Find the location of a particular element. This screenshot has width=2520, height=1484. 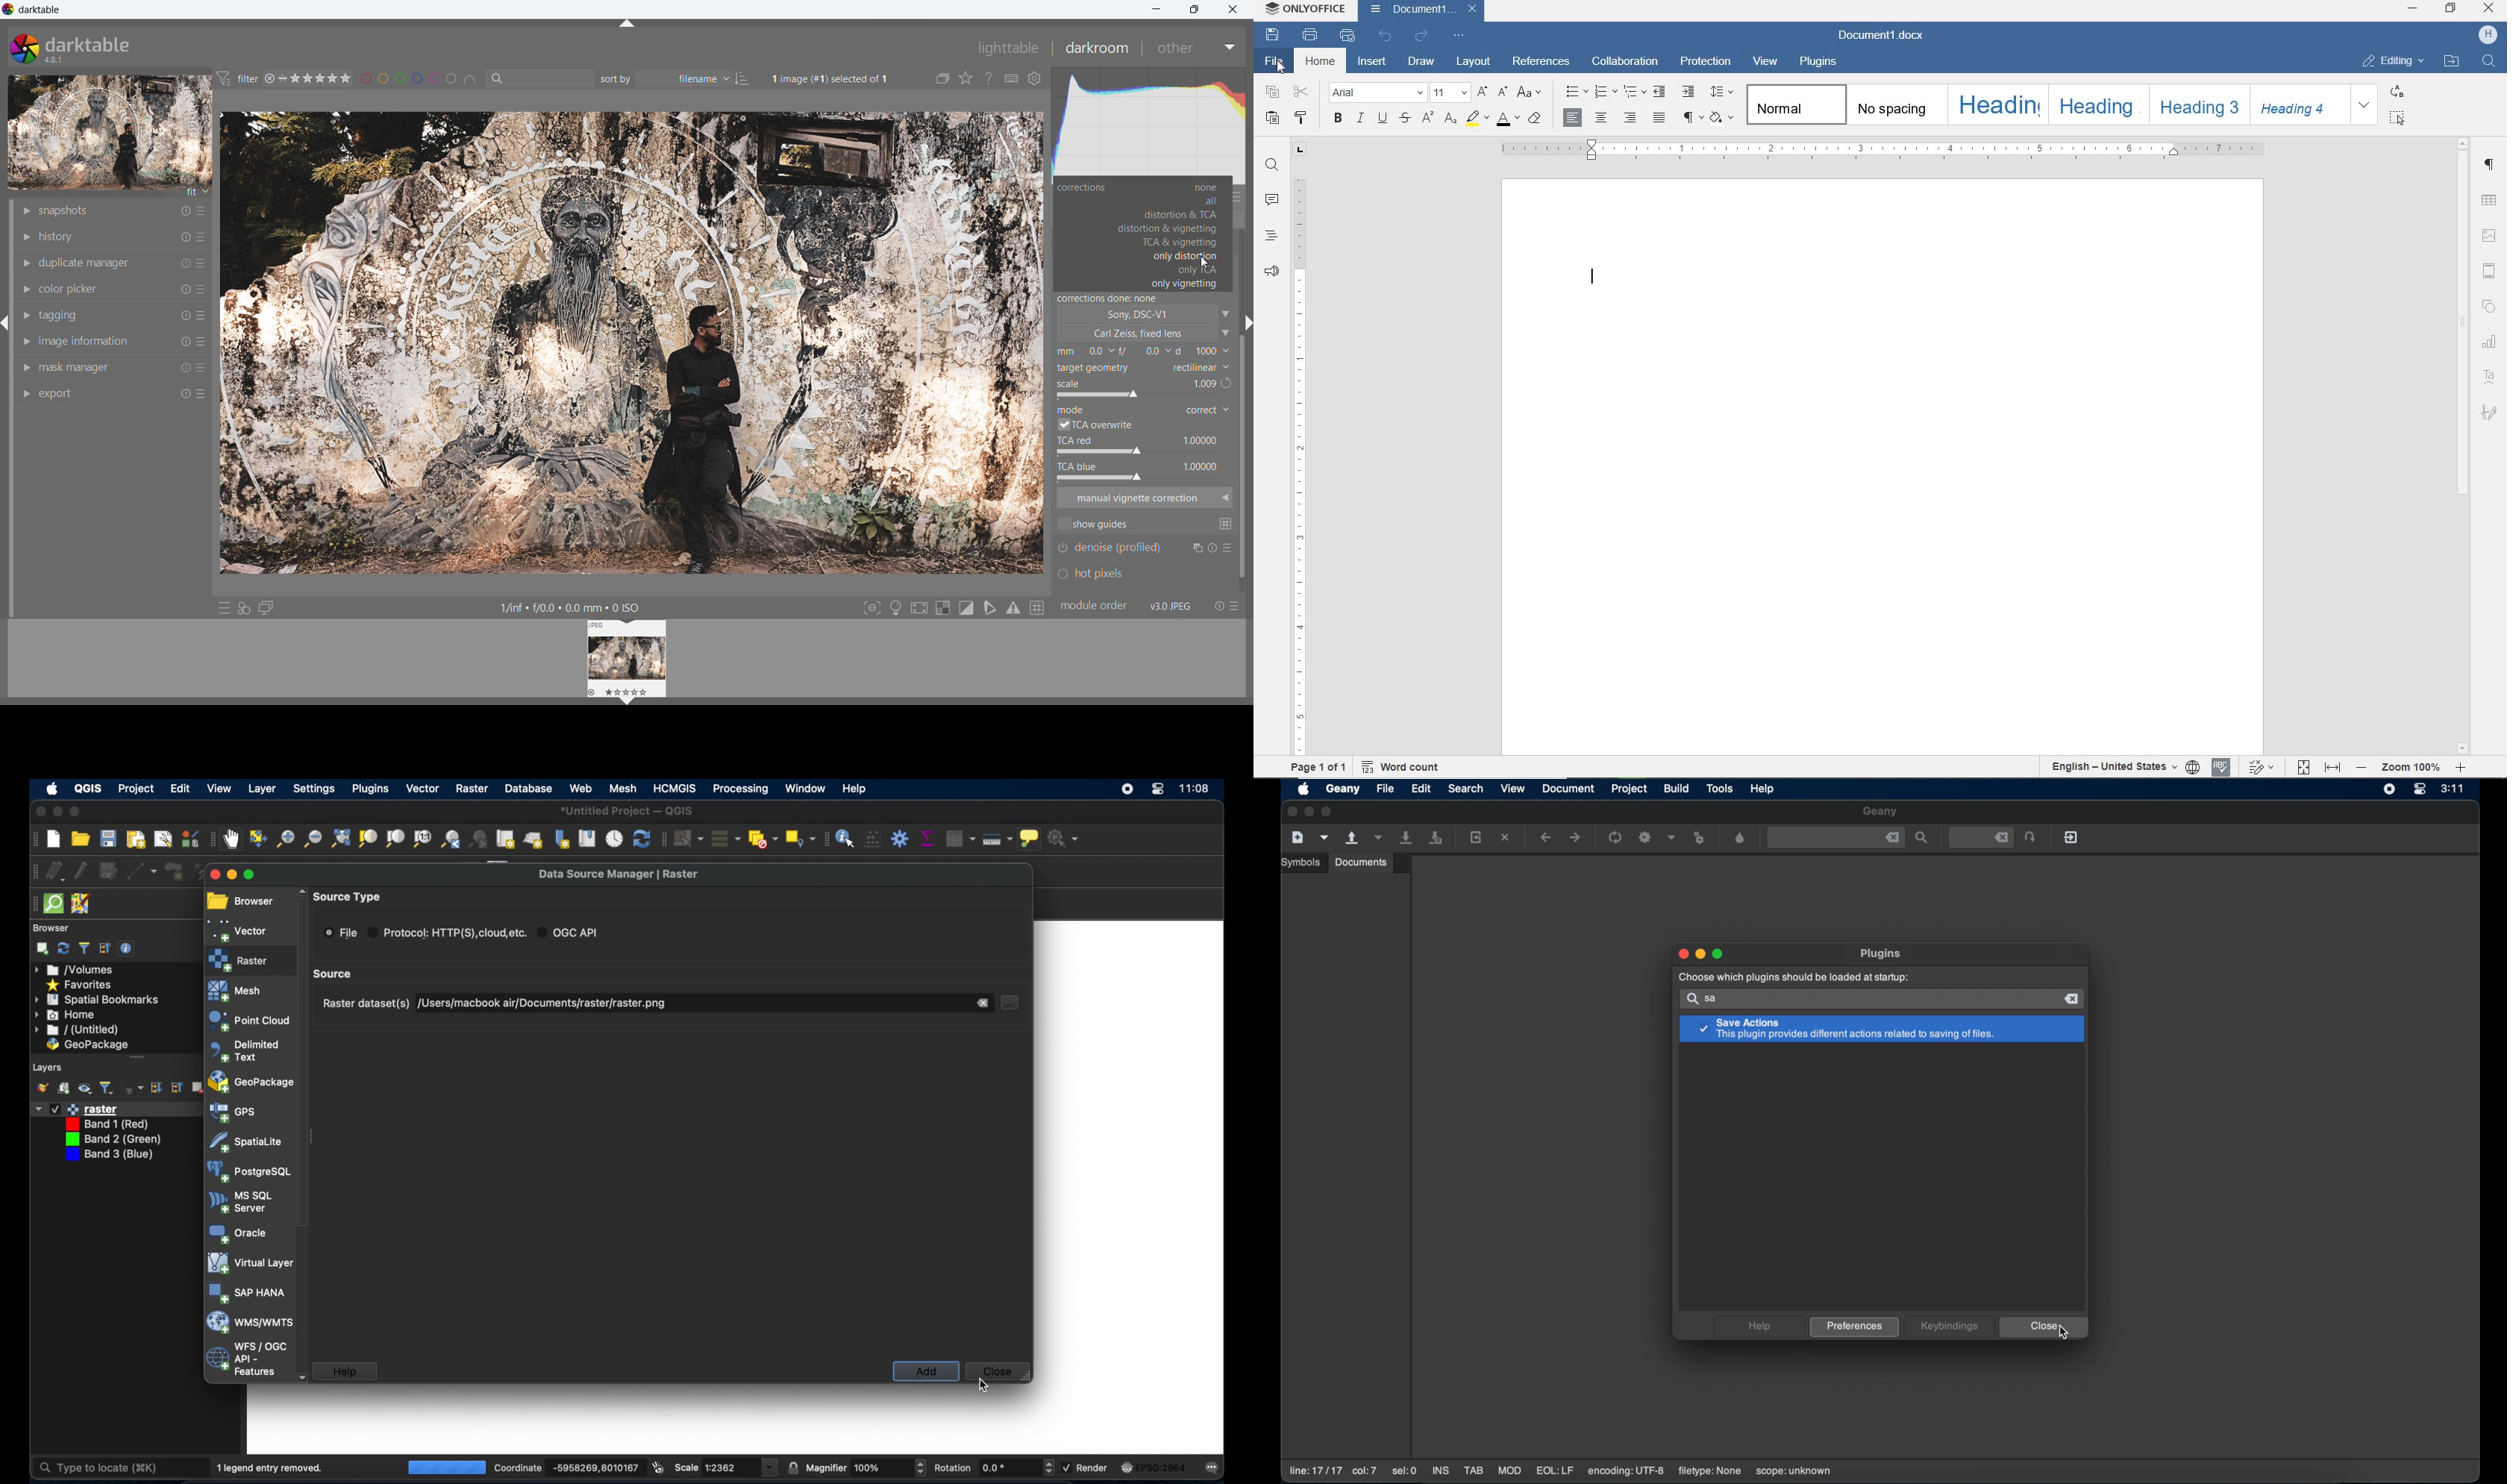

toggle high quality processing is located at coordinates (919, 608).